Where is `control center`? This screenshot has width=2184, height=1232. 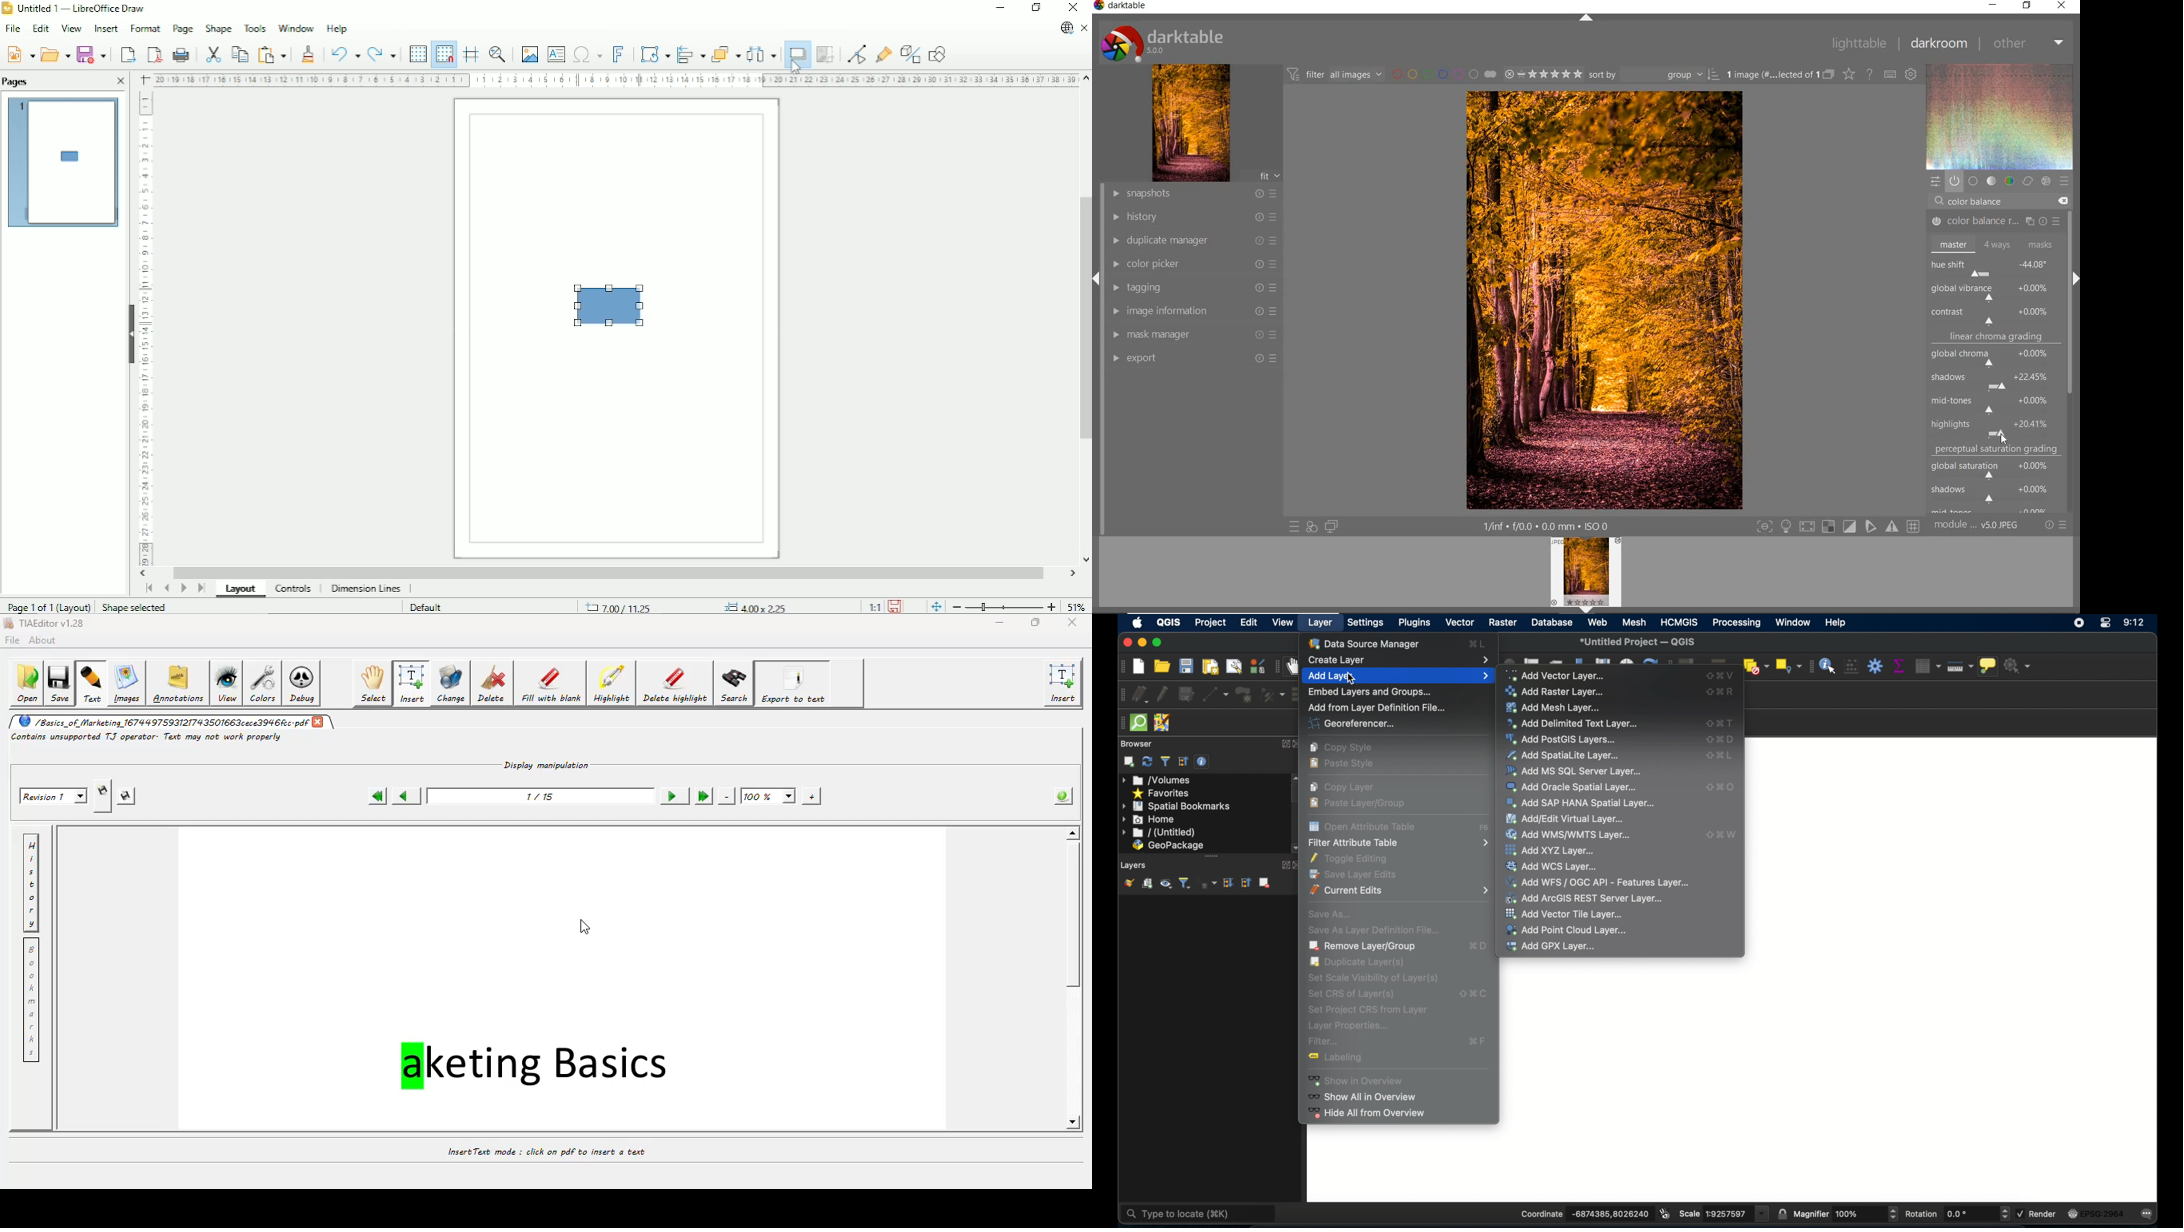
control center is located at coordinates (2106, 625).